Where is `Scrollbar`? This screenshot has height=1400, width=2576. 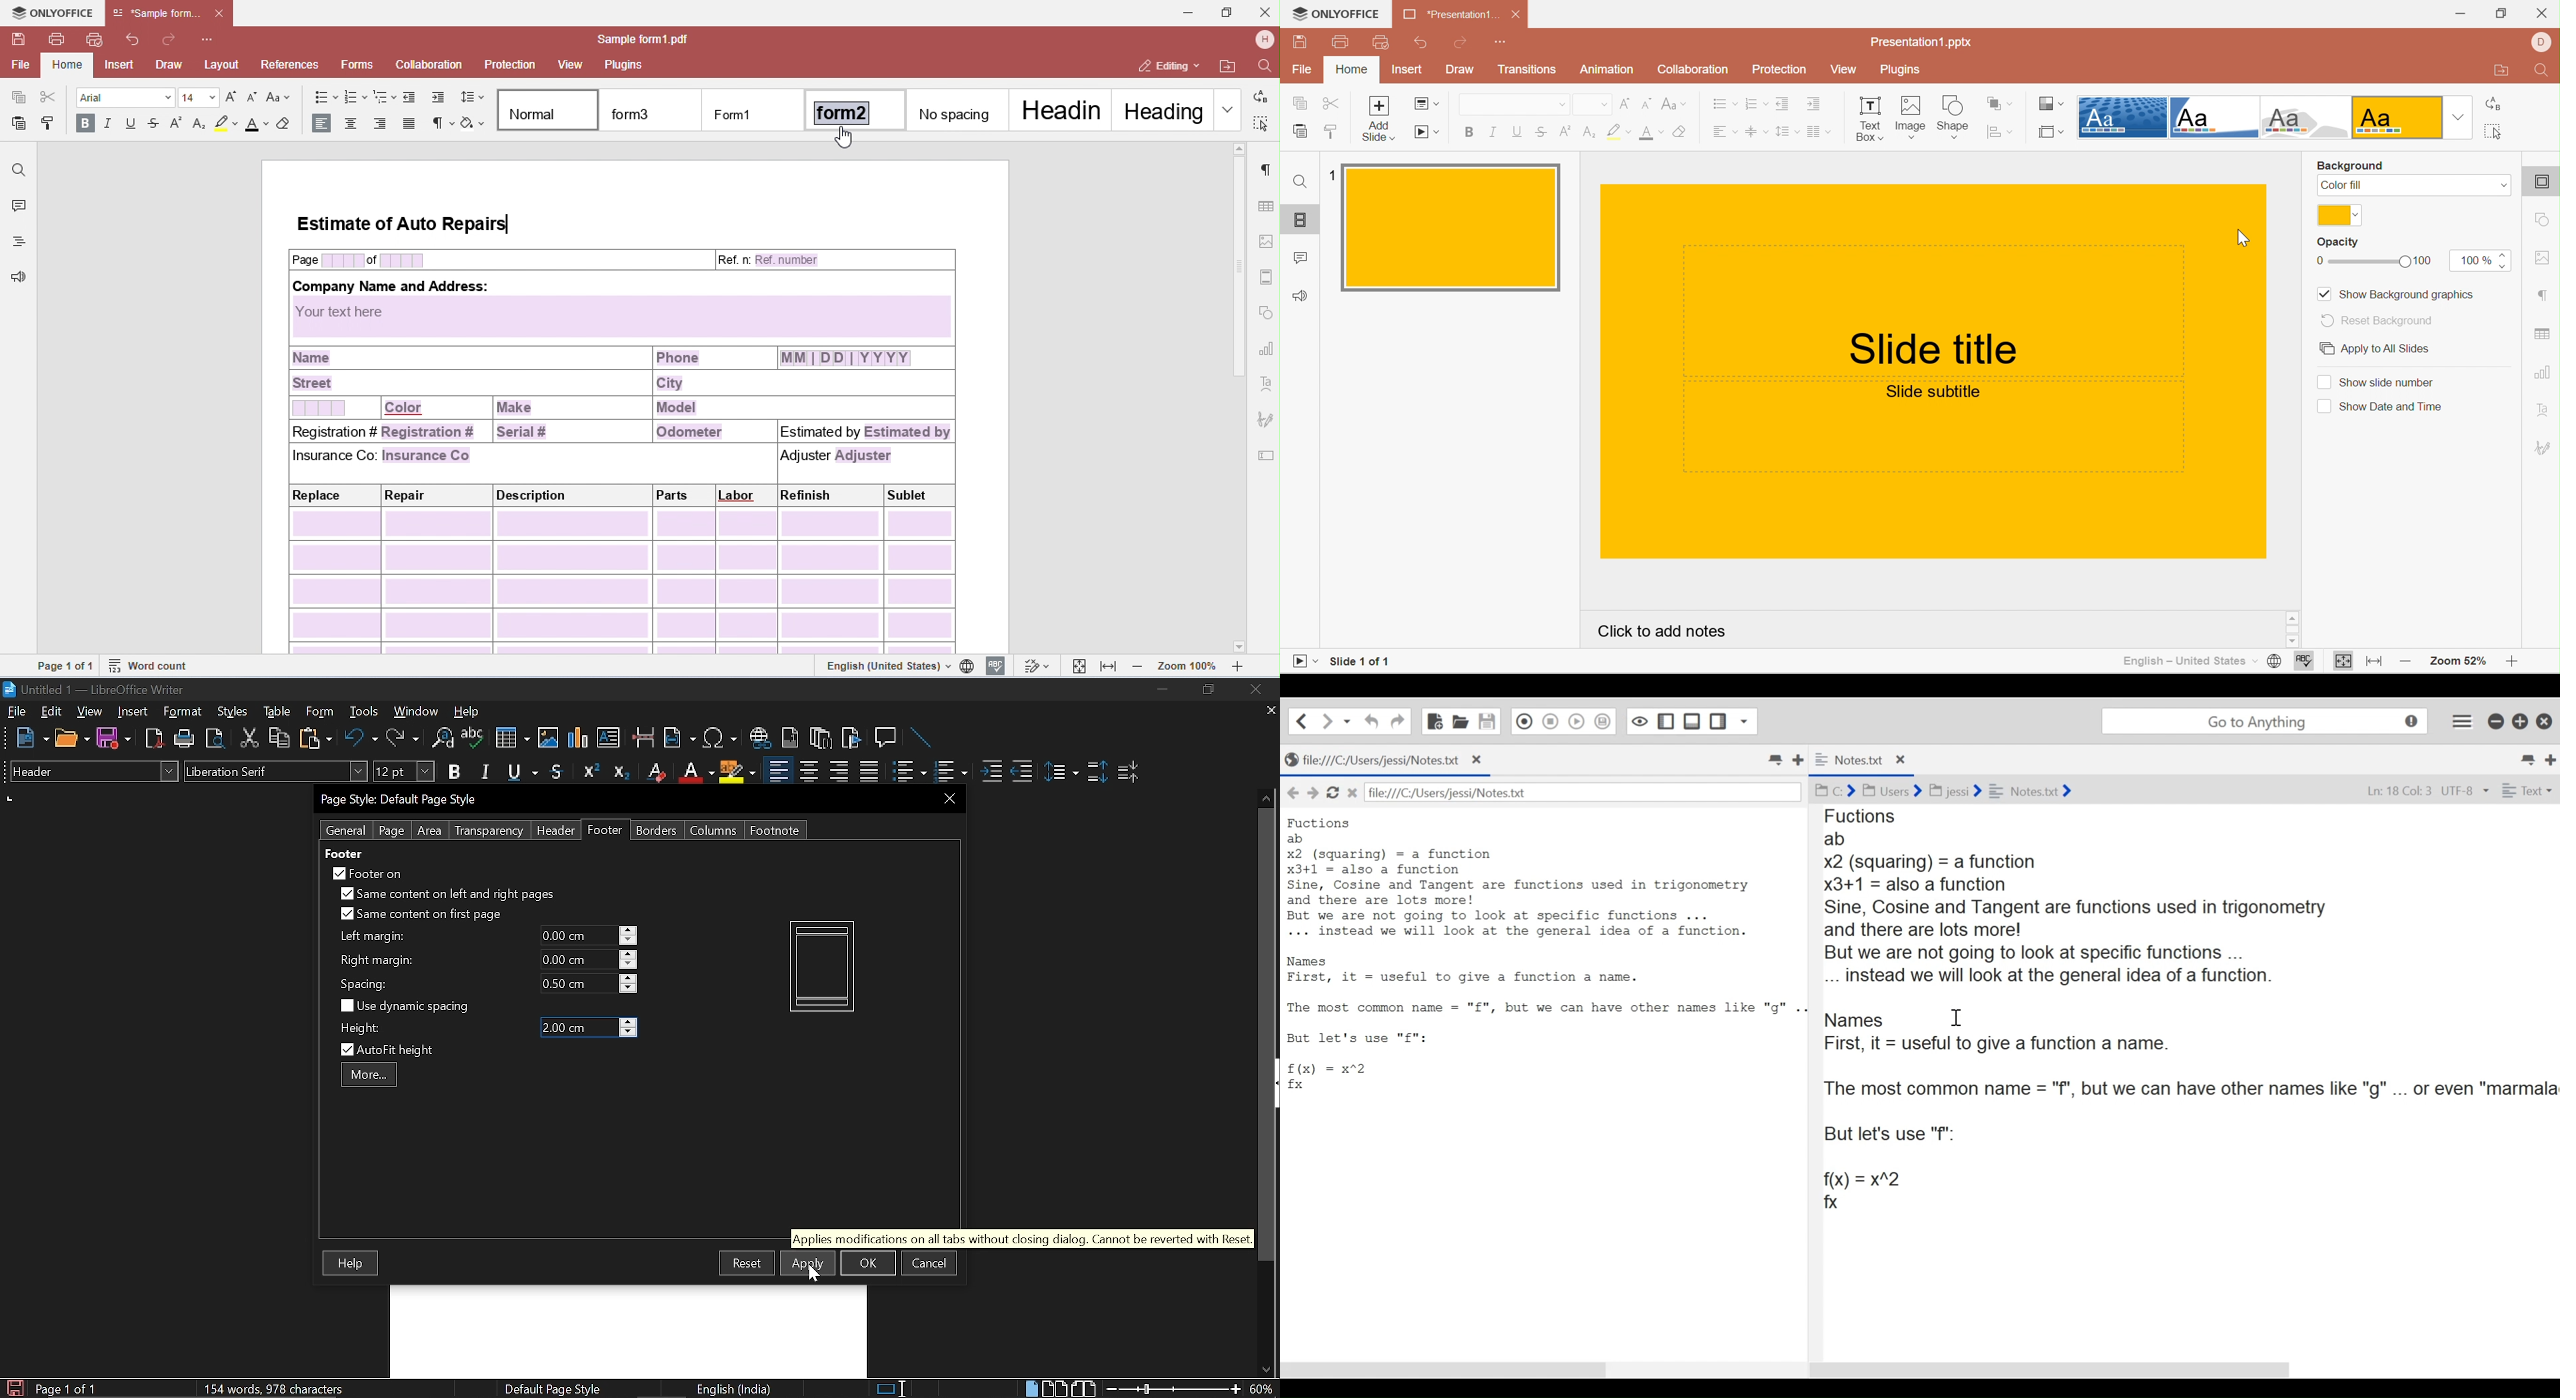
Scrollbar is located at coordinates (2294, 628).